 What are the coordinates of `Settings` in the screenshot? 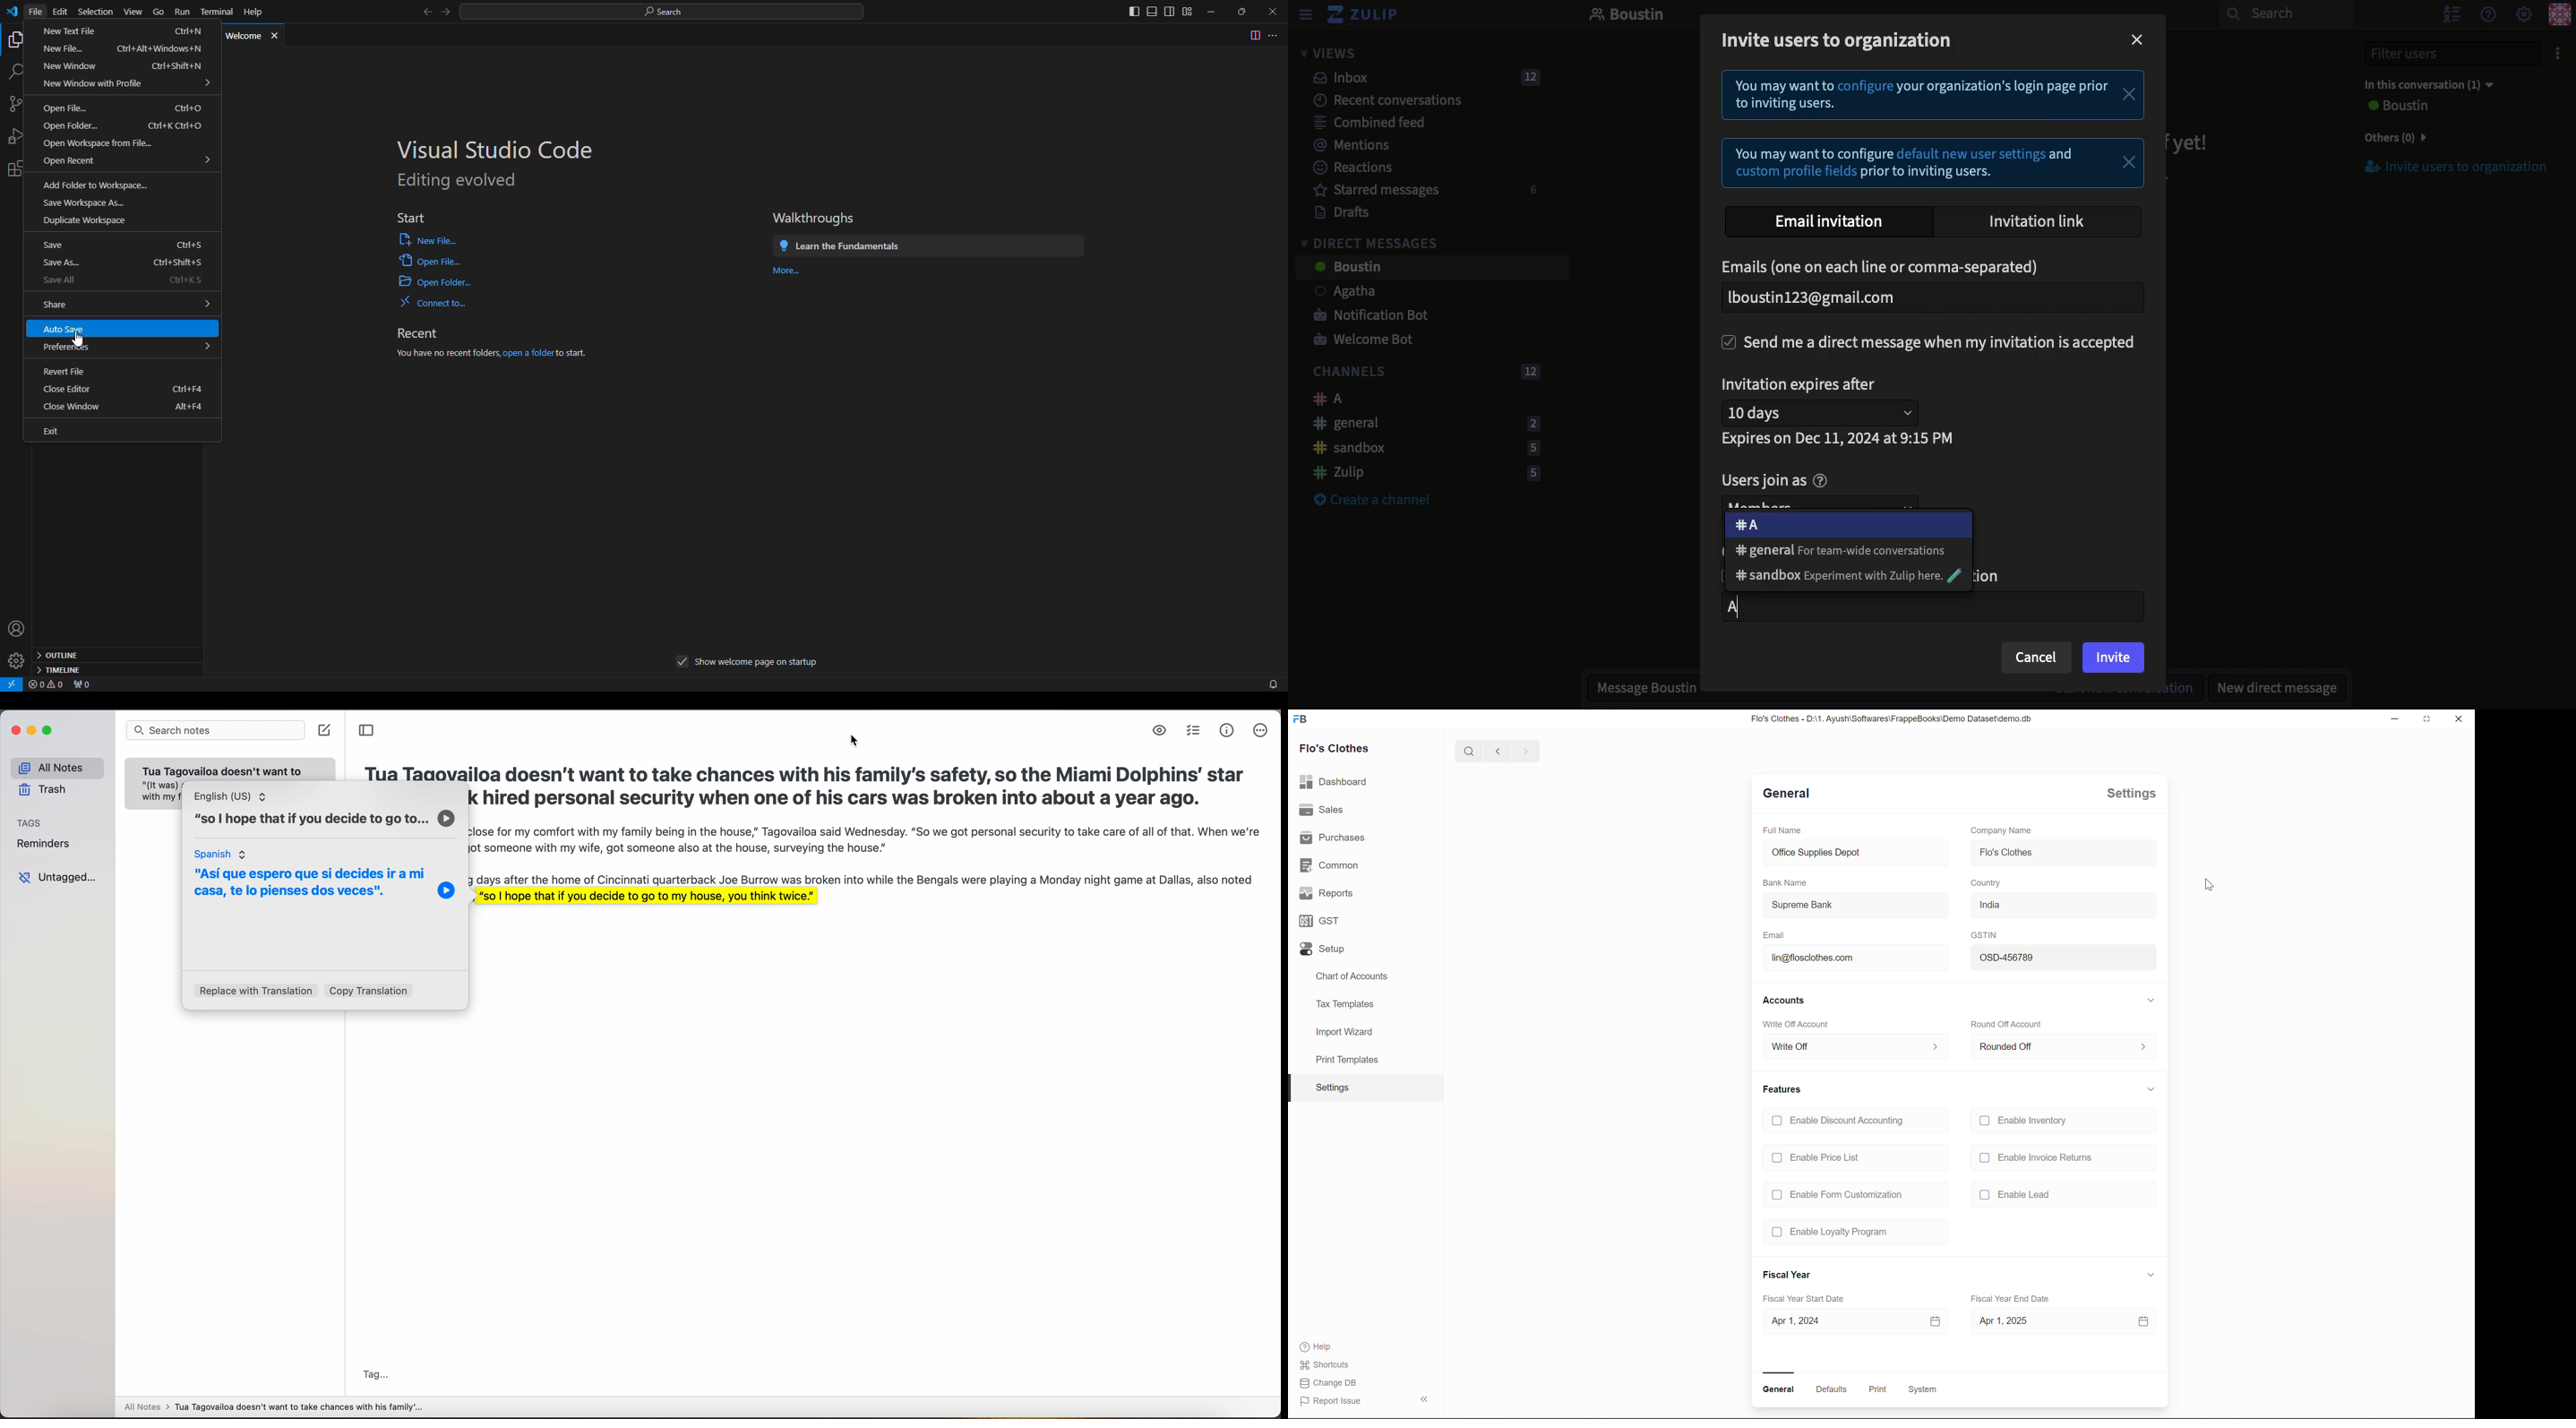 It's located at (1331, 1087).